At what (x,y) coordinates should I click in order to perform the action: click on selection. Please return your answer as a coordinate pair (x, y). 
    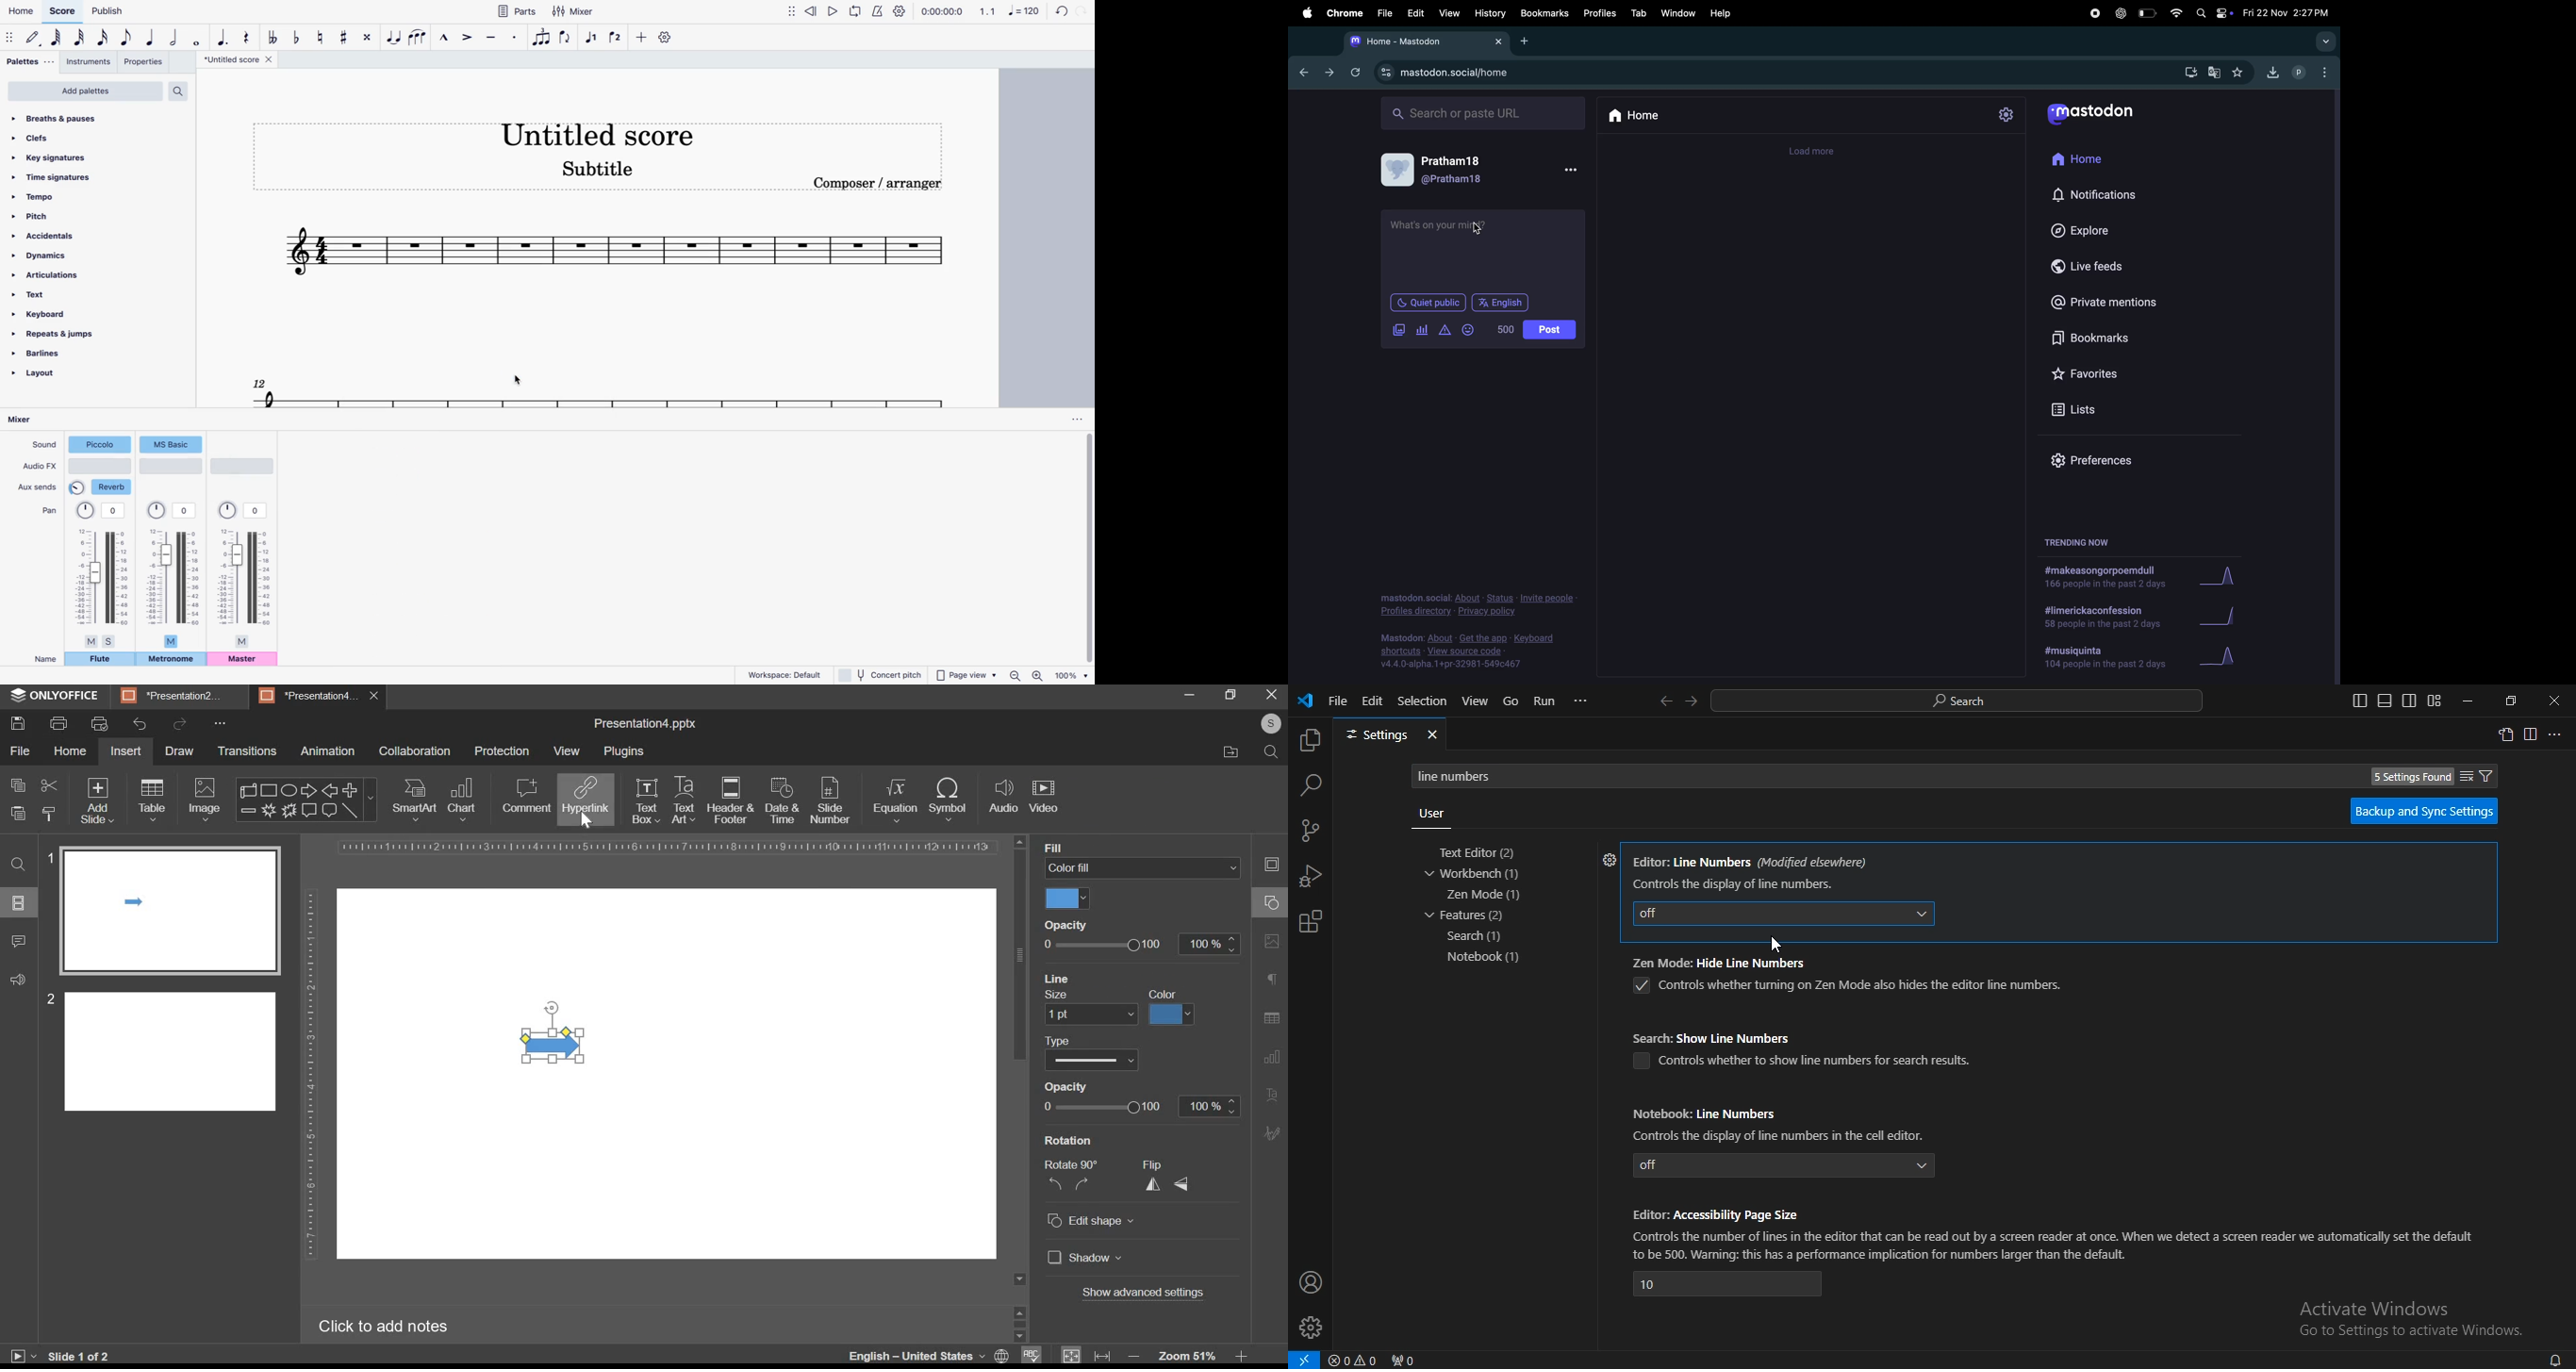
    Looking at the image, I should click on (1423, 700).